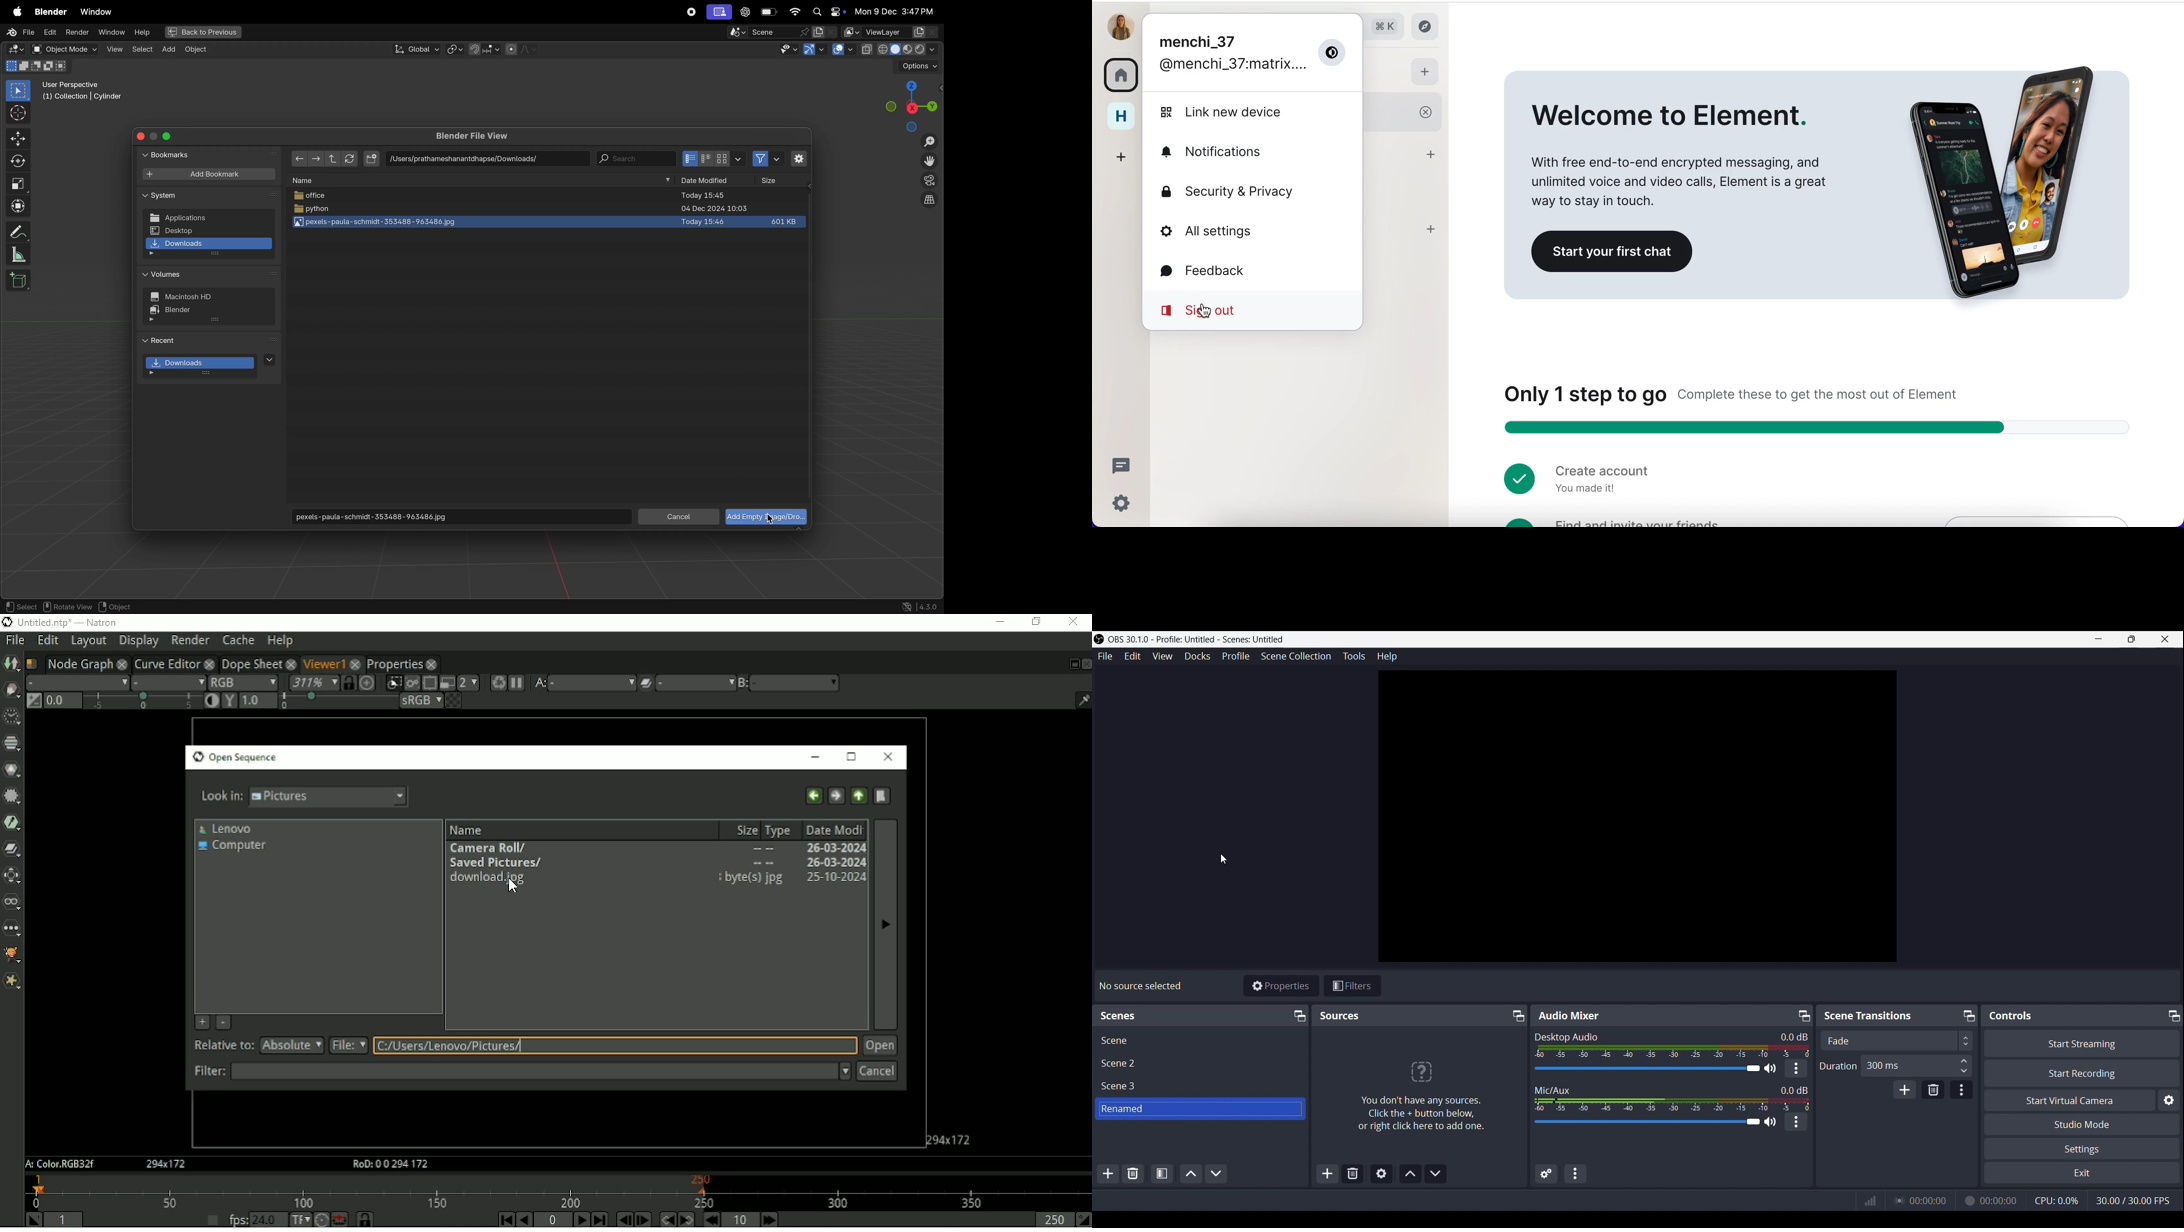 This screenshot has height=1232, width=2184. Describe the element at coordinates (1674, 1051) in the screenshot. I see `Volume Meter` at that location.